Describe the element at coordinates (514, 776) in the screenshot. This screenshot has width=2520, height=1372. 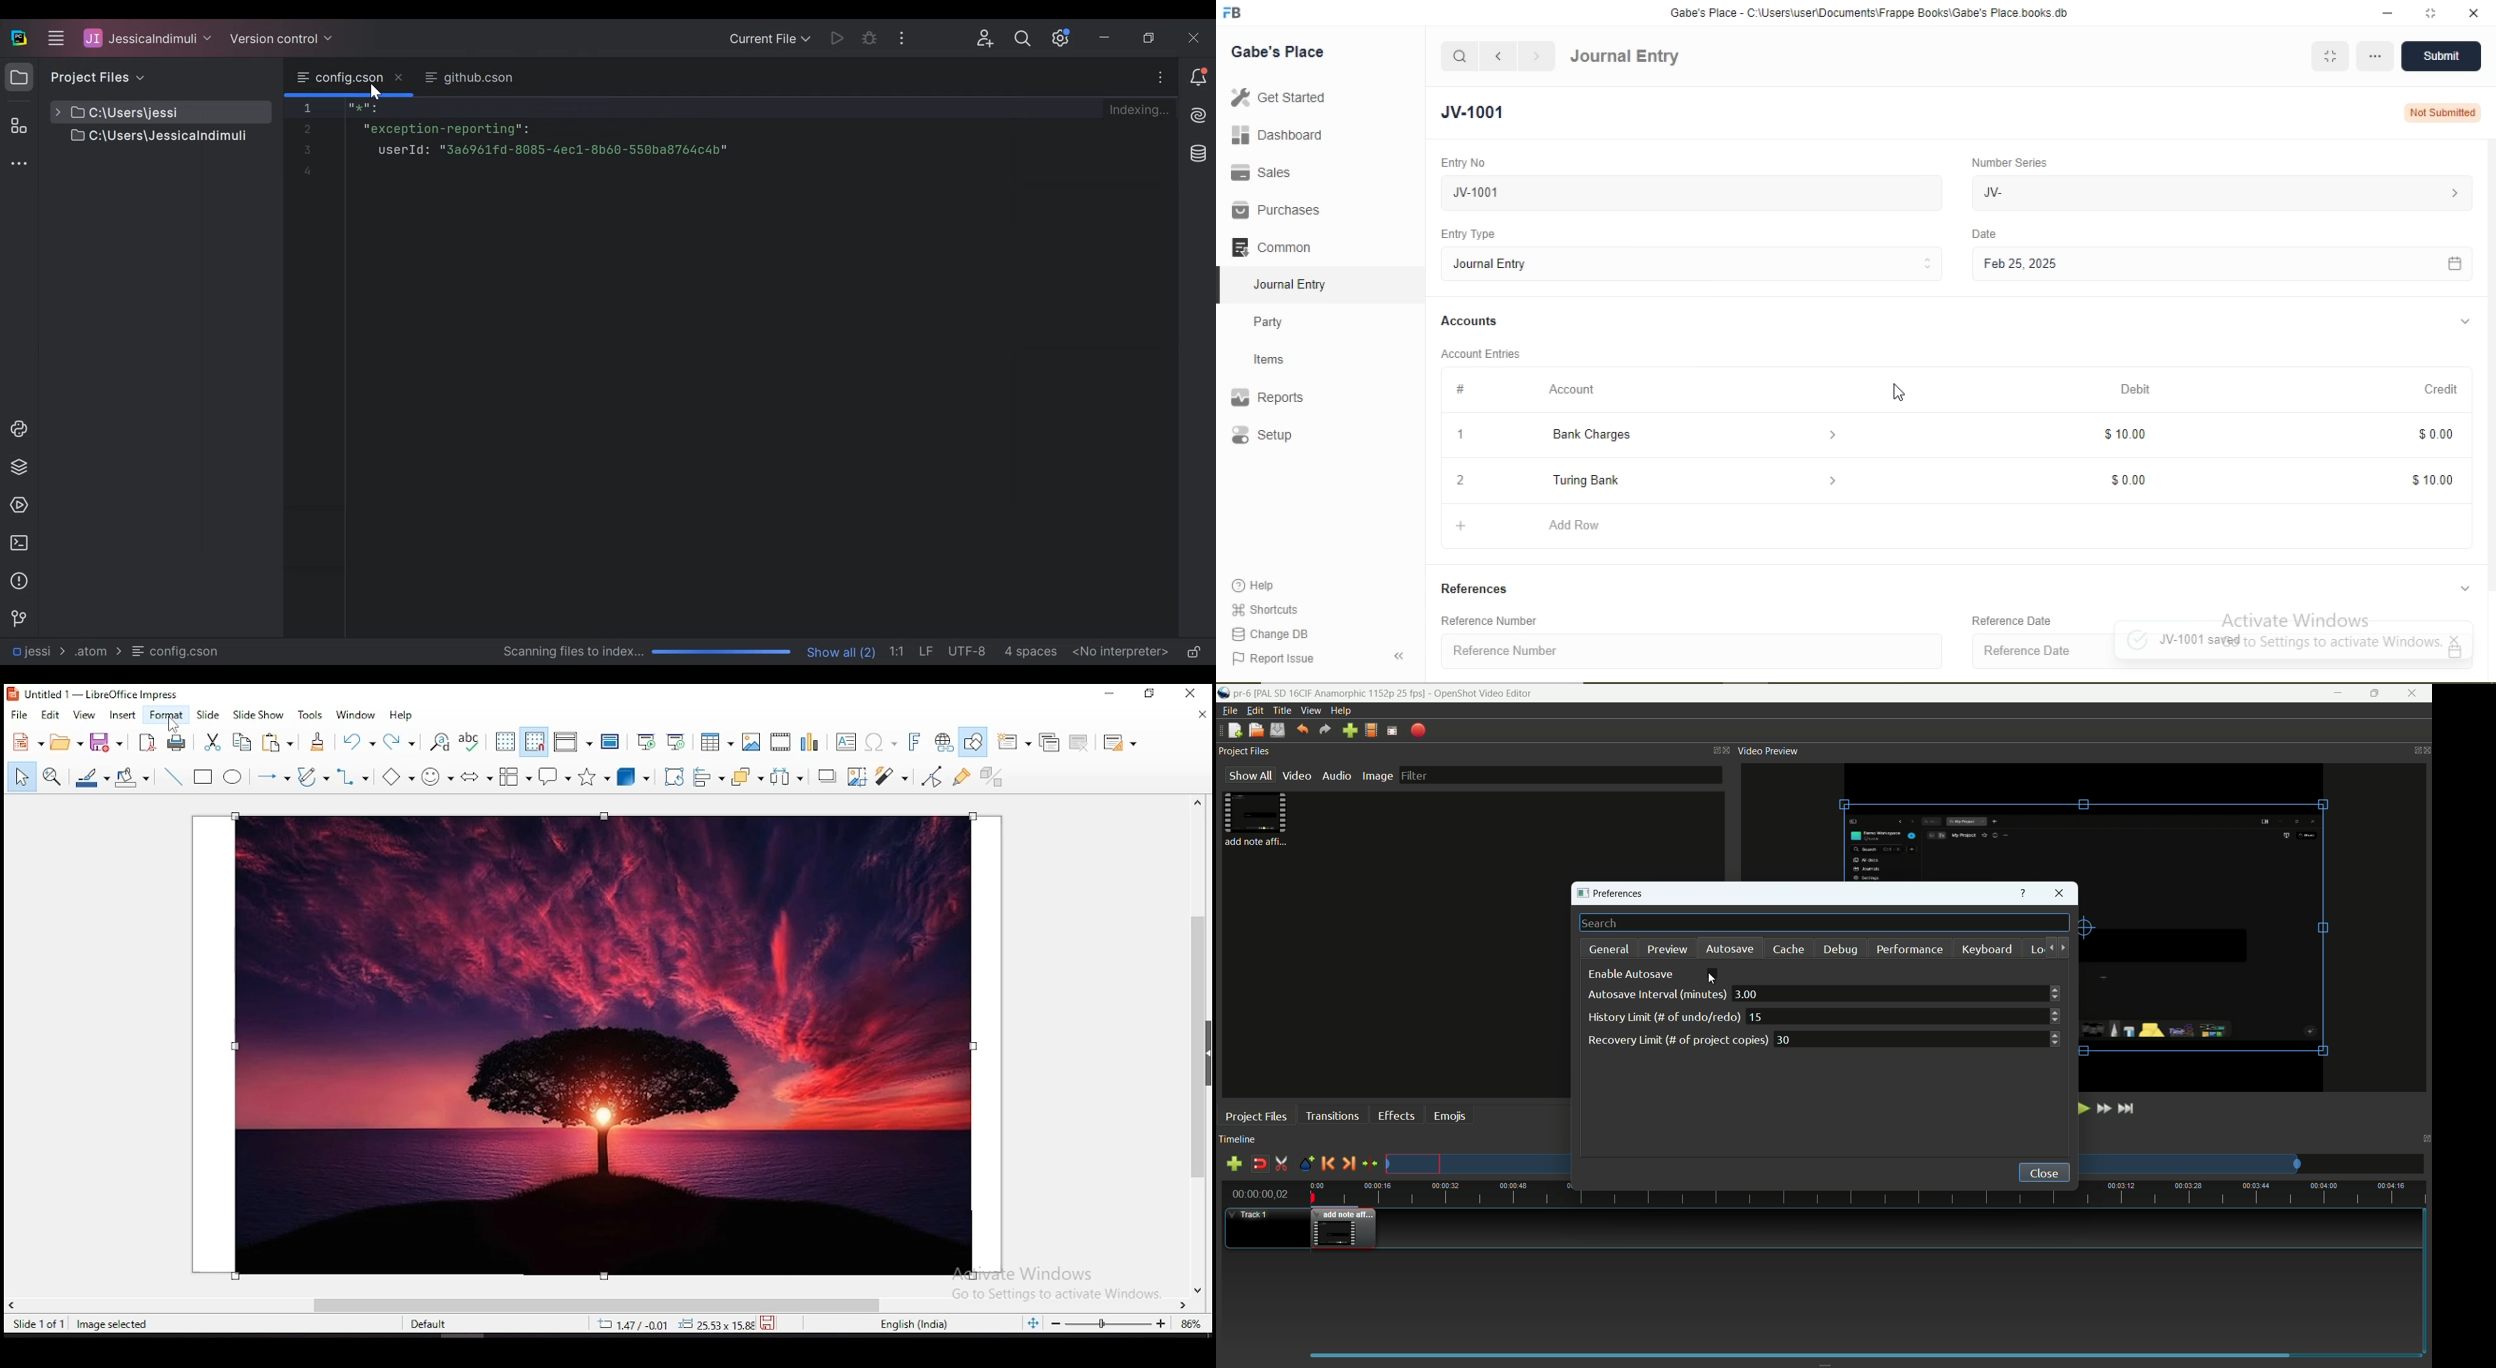
I see `flowchart` at that location.